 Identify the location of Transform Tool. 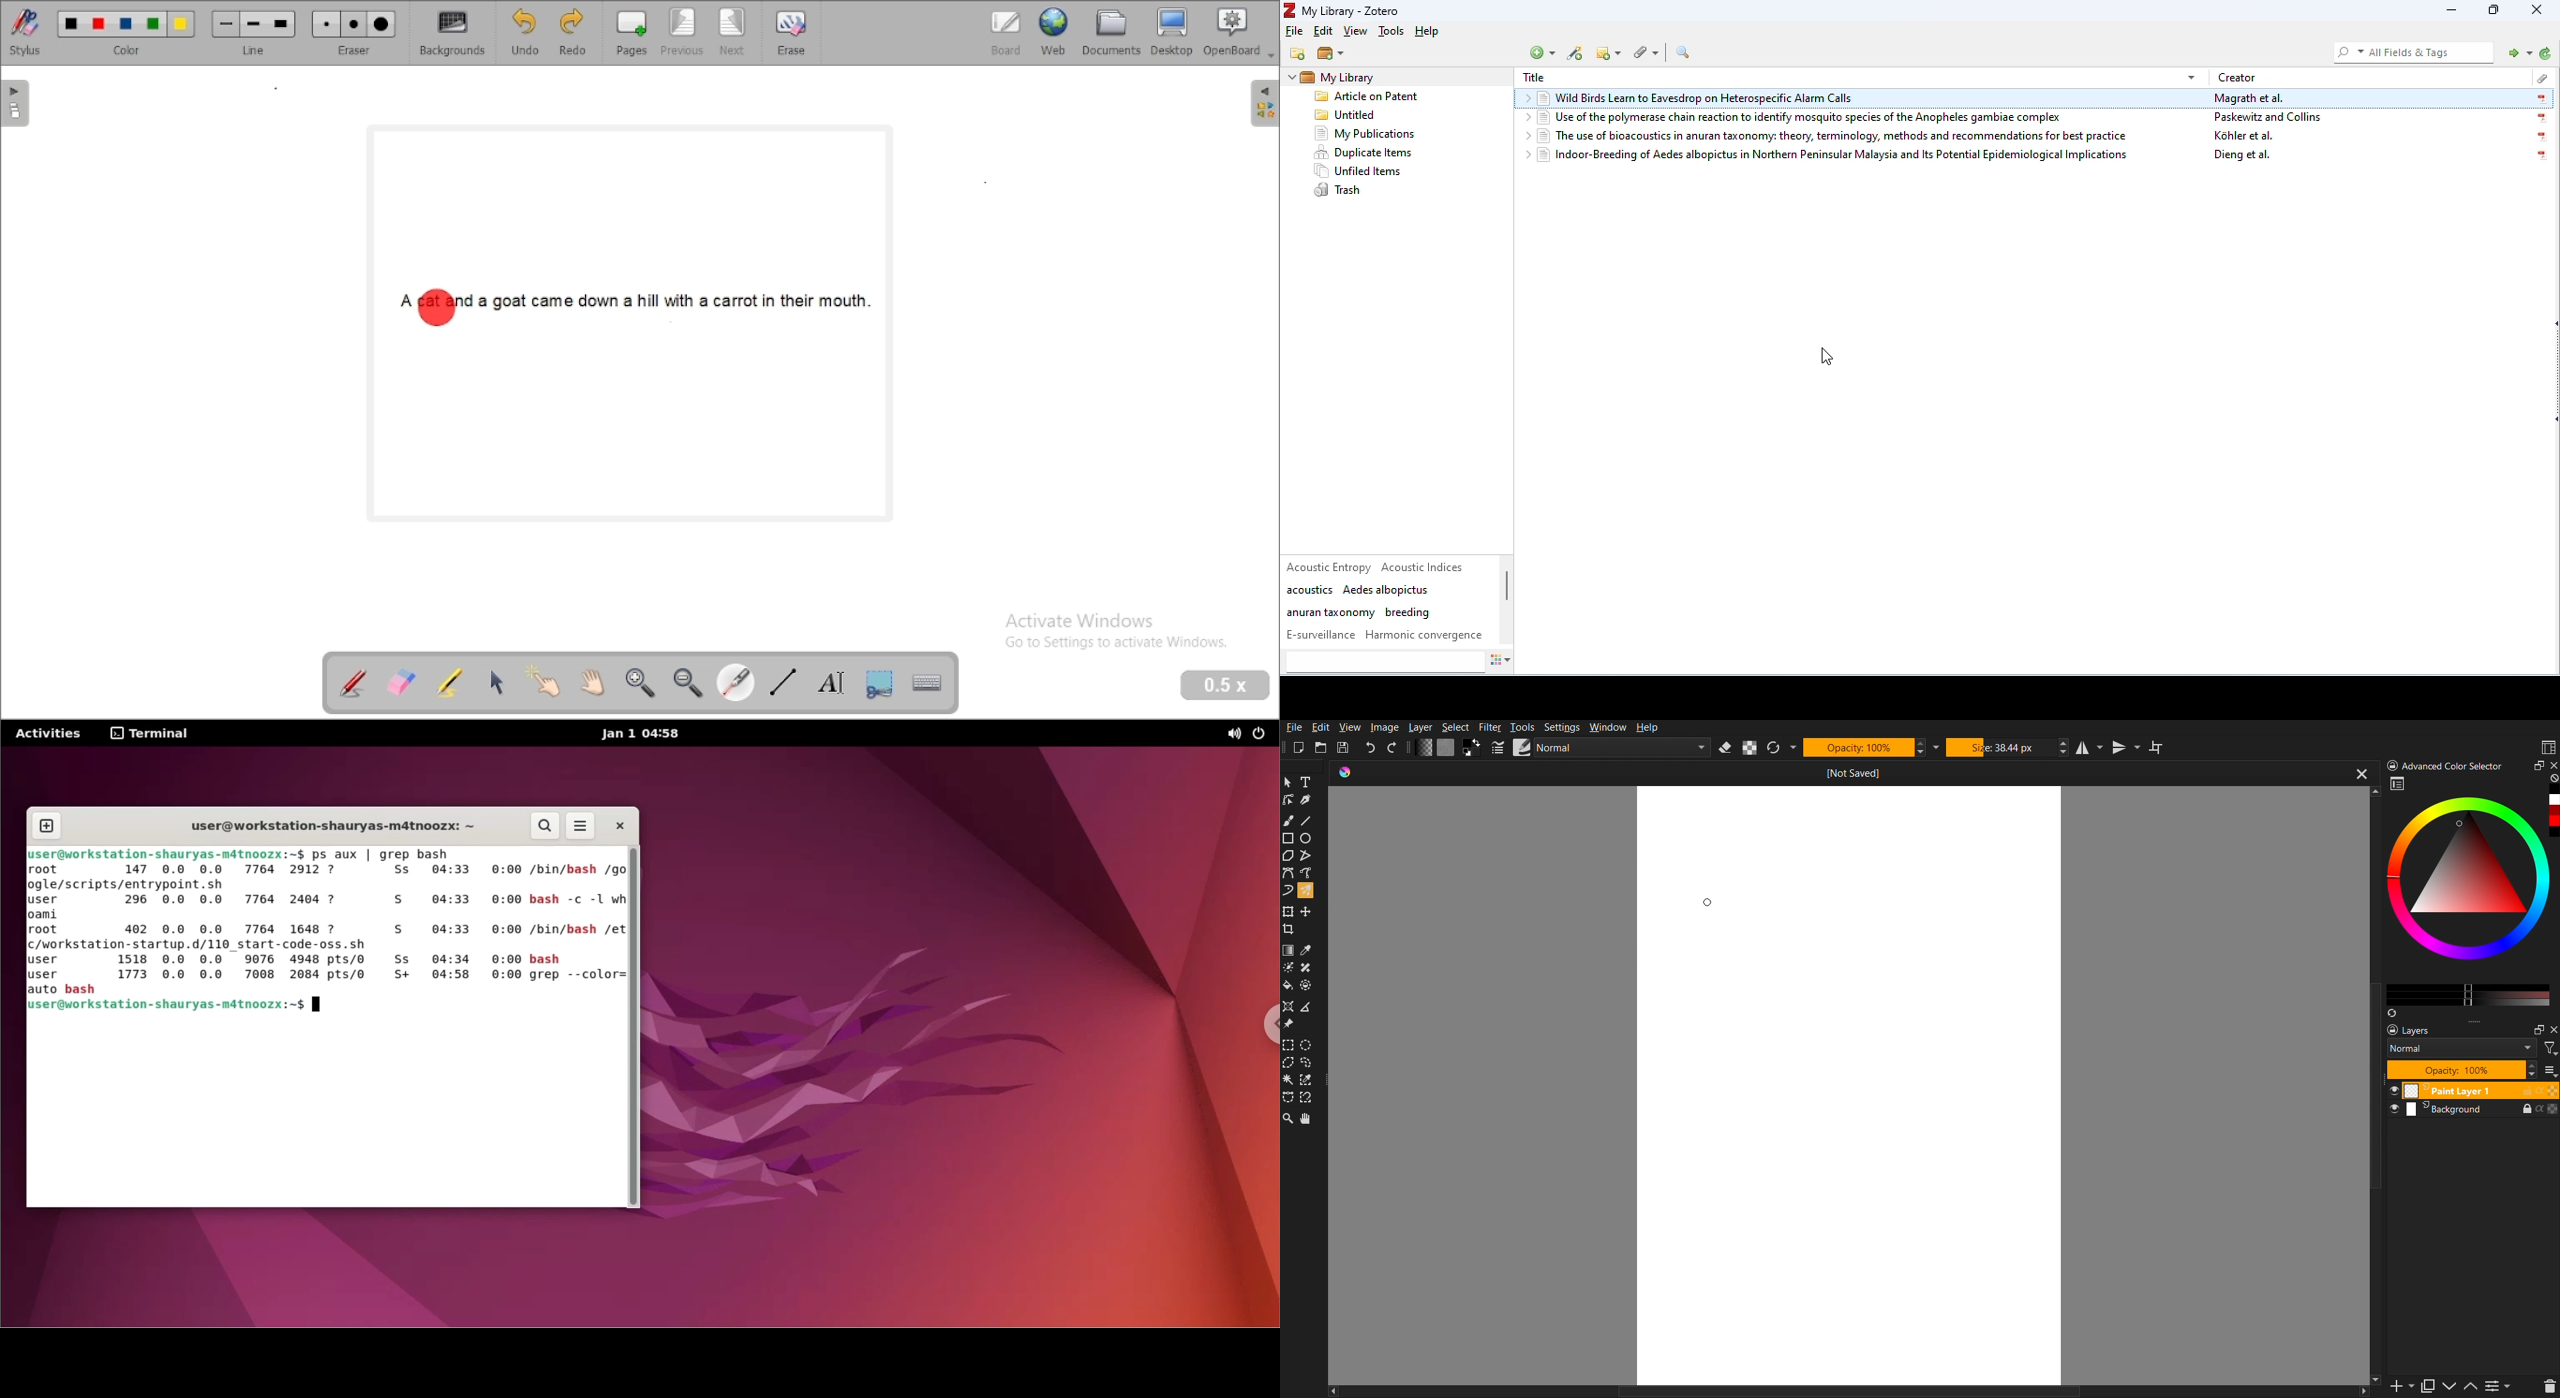
(1289, 911).